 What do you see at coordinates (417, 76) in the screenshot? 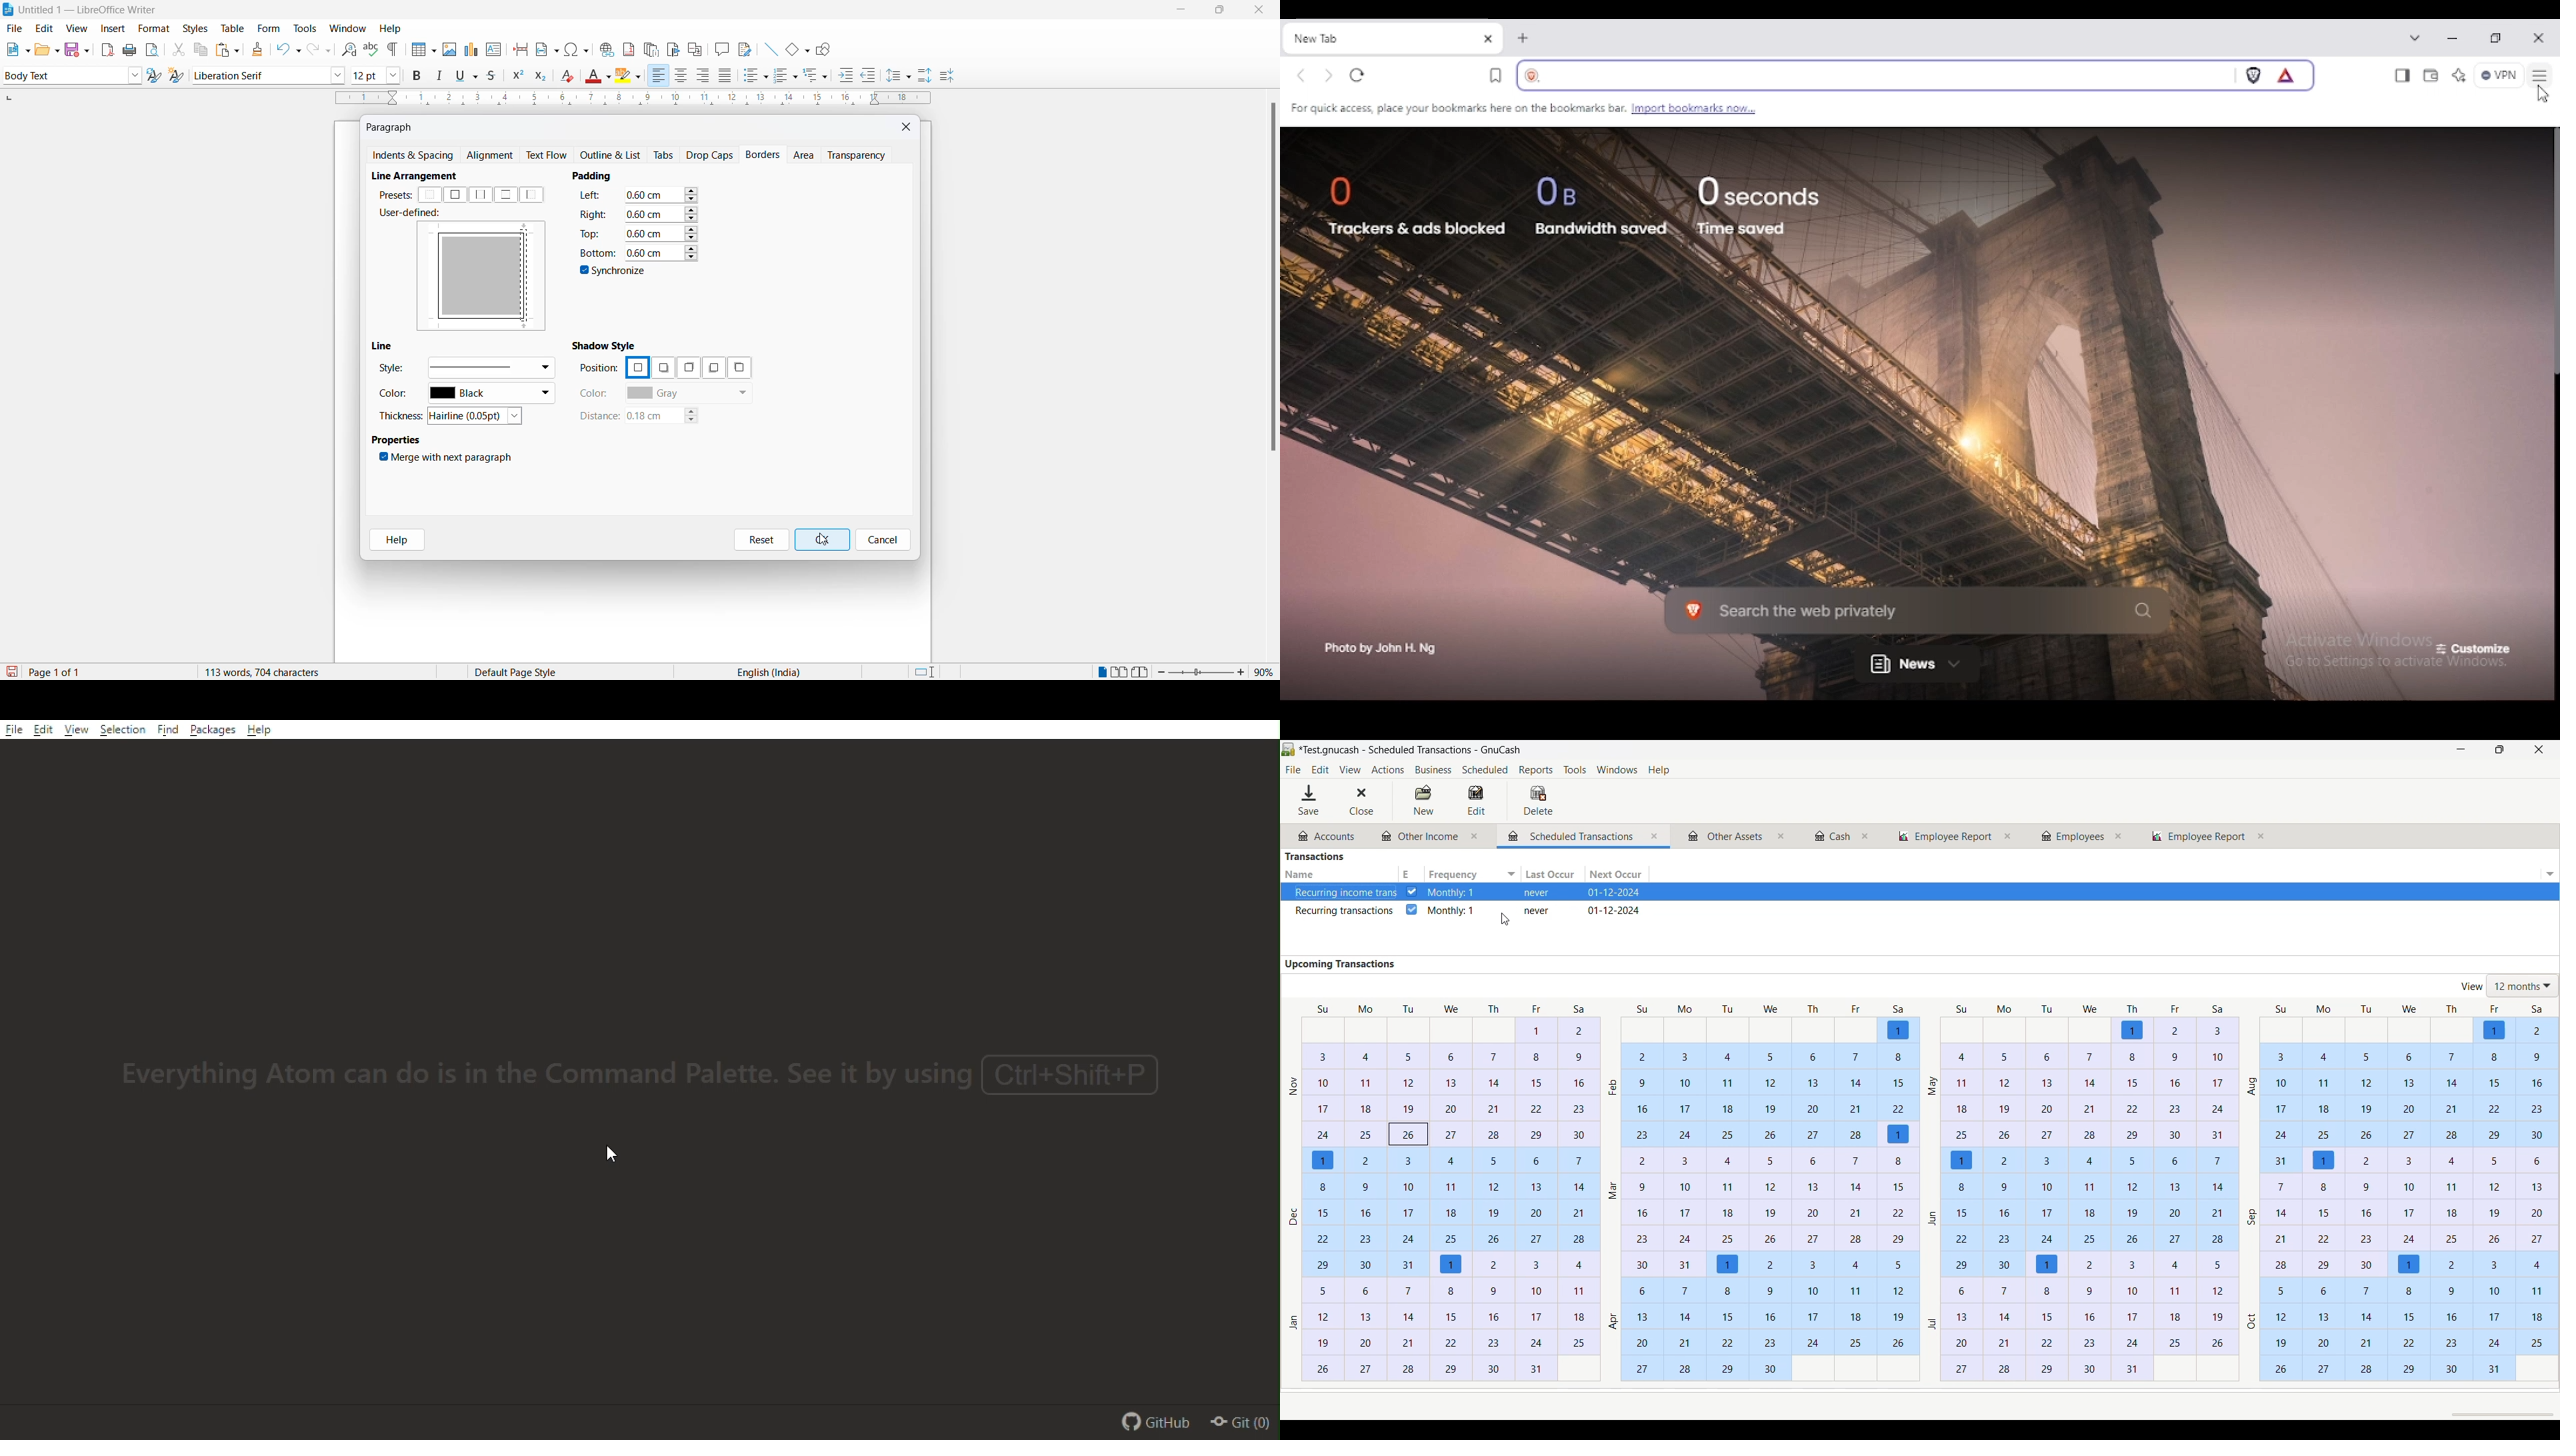
I see `bold` at bounding box center [417, 76].